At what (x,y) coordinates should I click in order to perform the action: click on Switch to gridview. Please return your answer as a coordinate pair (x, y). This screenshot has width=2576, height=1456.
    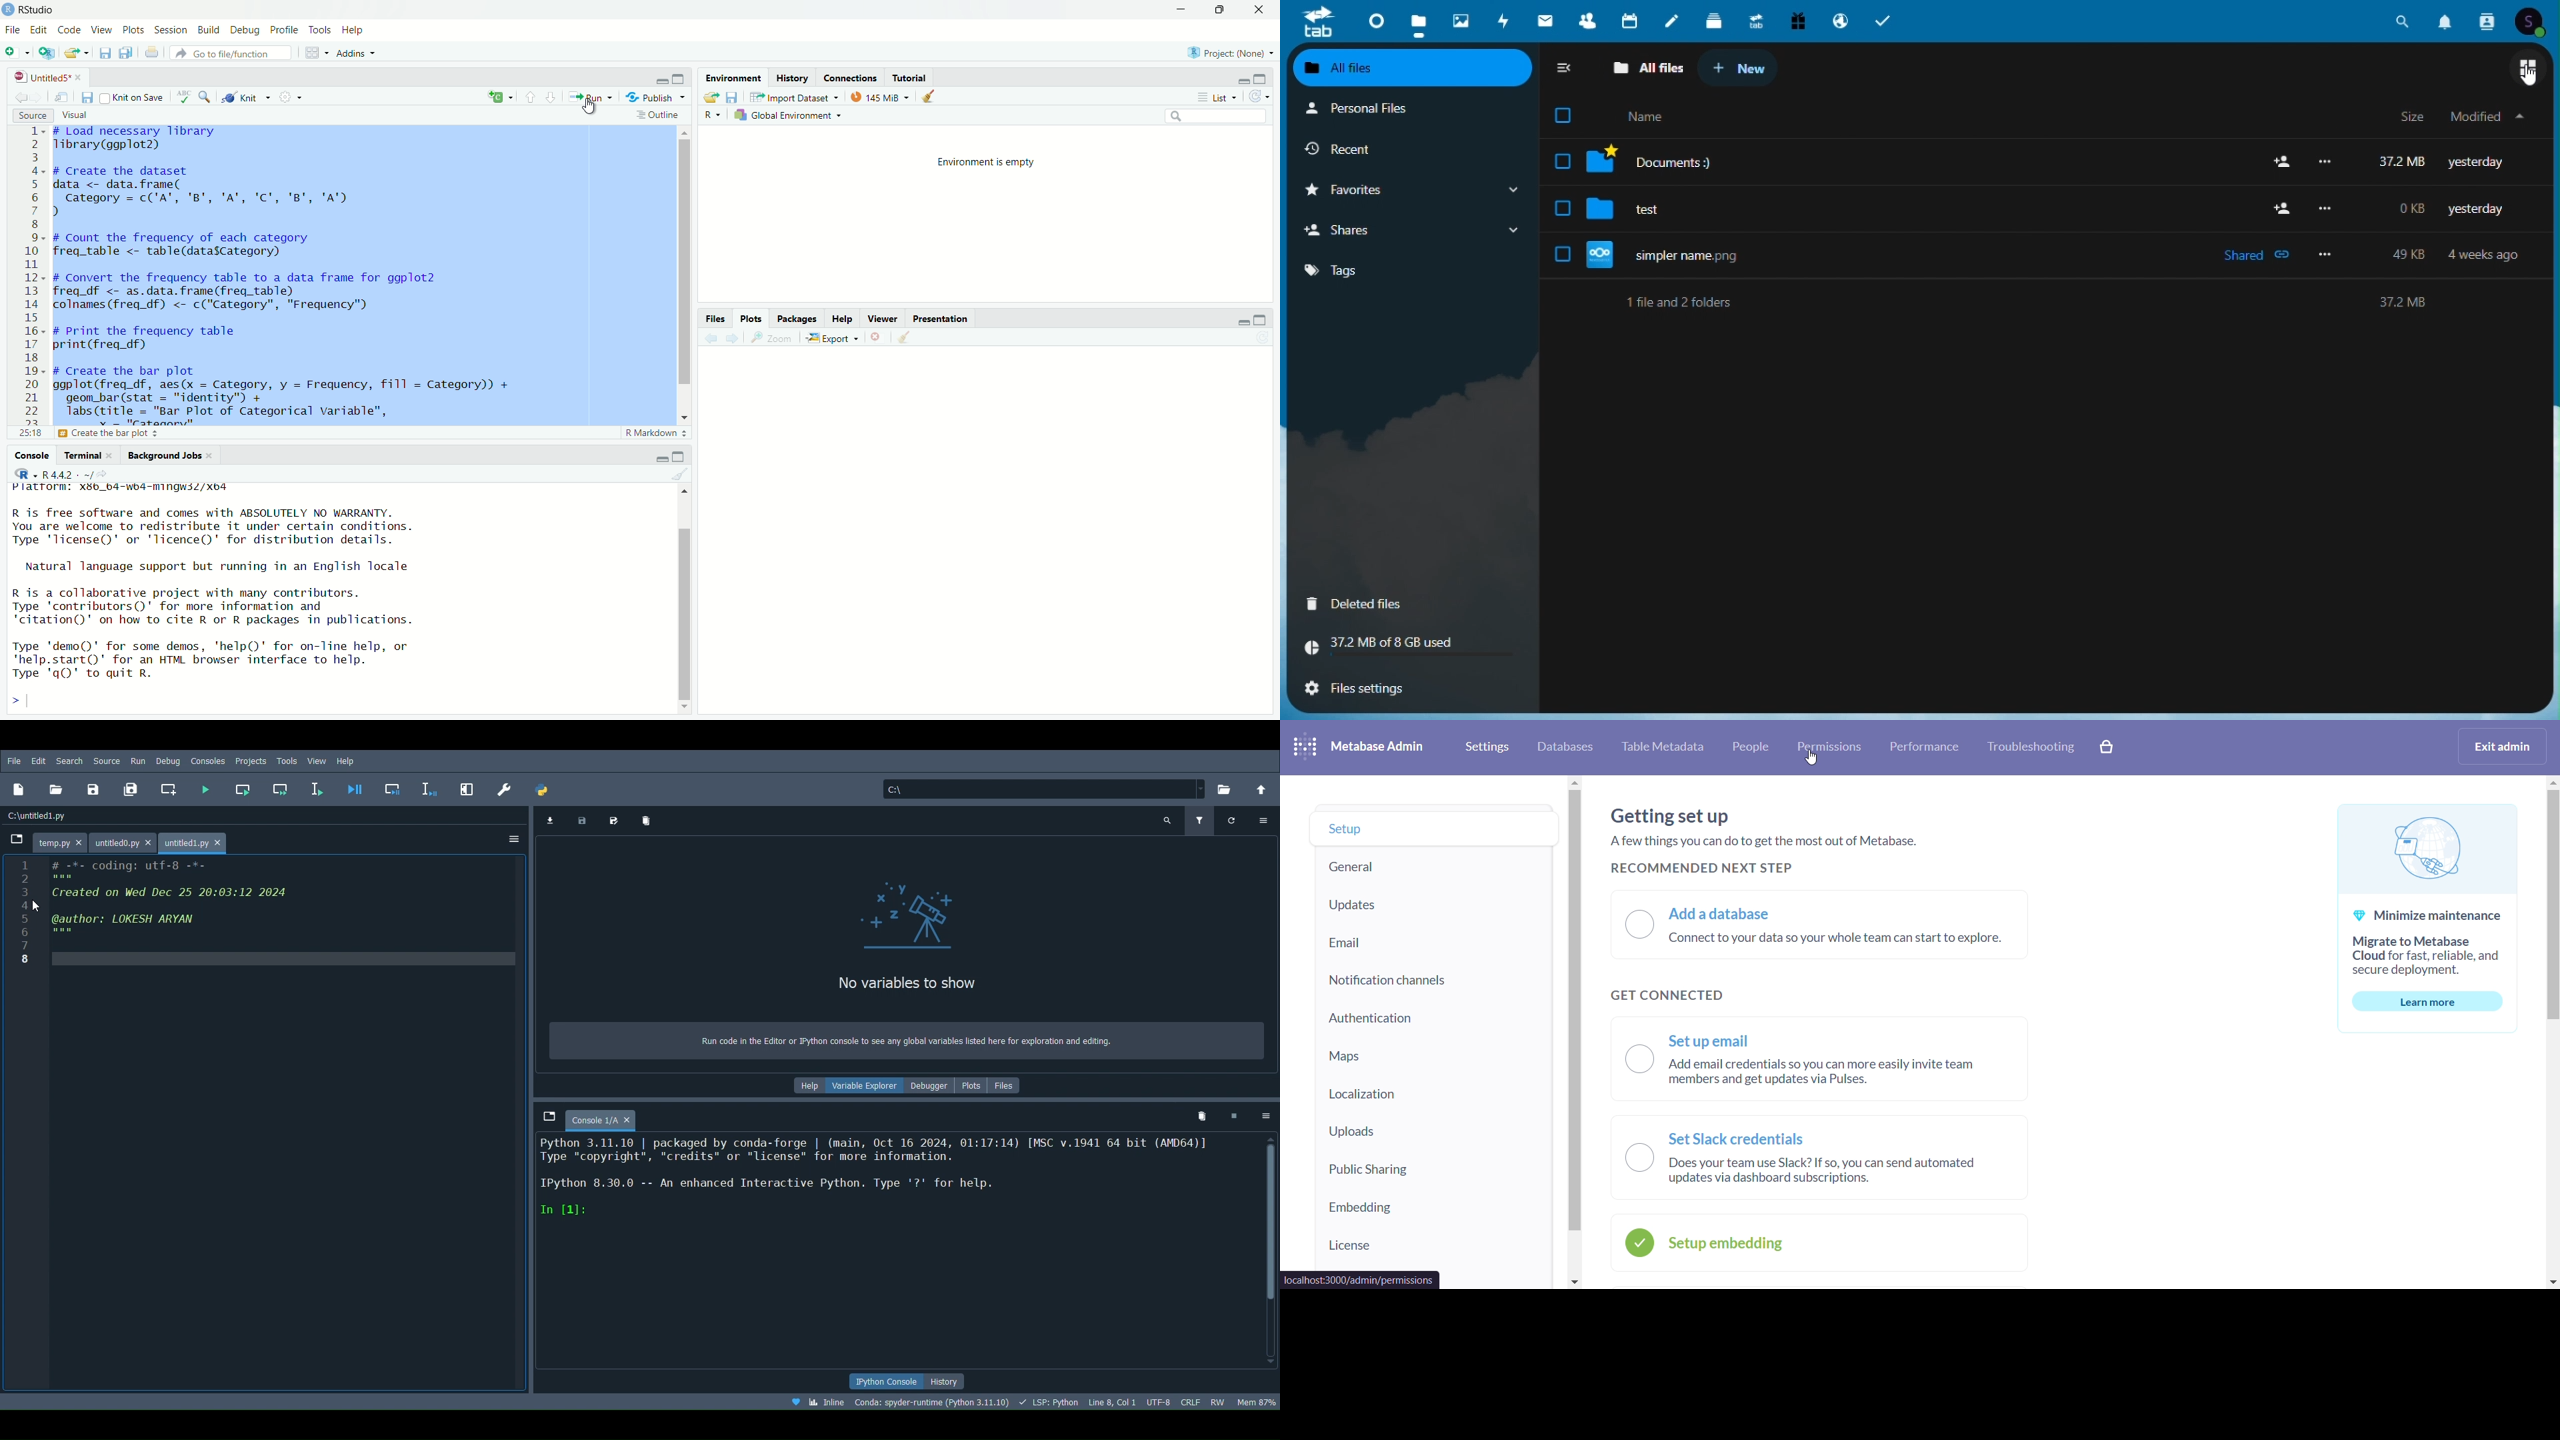
    Looking at the image, I should click on (2529, 72).